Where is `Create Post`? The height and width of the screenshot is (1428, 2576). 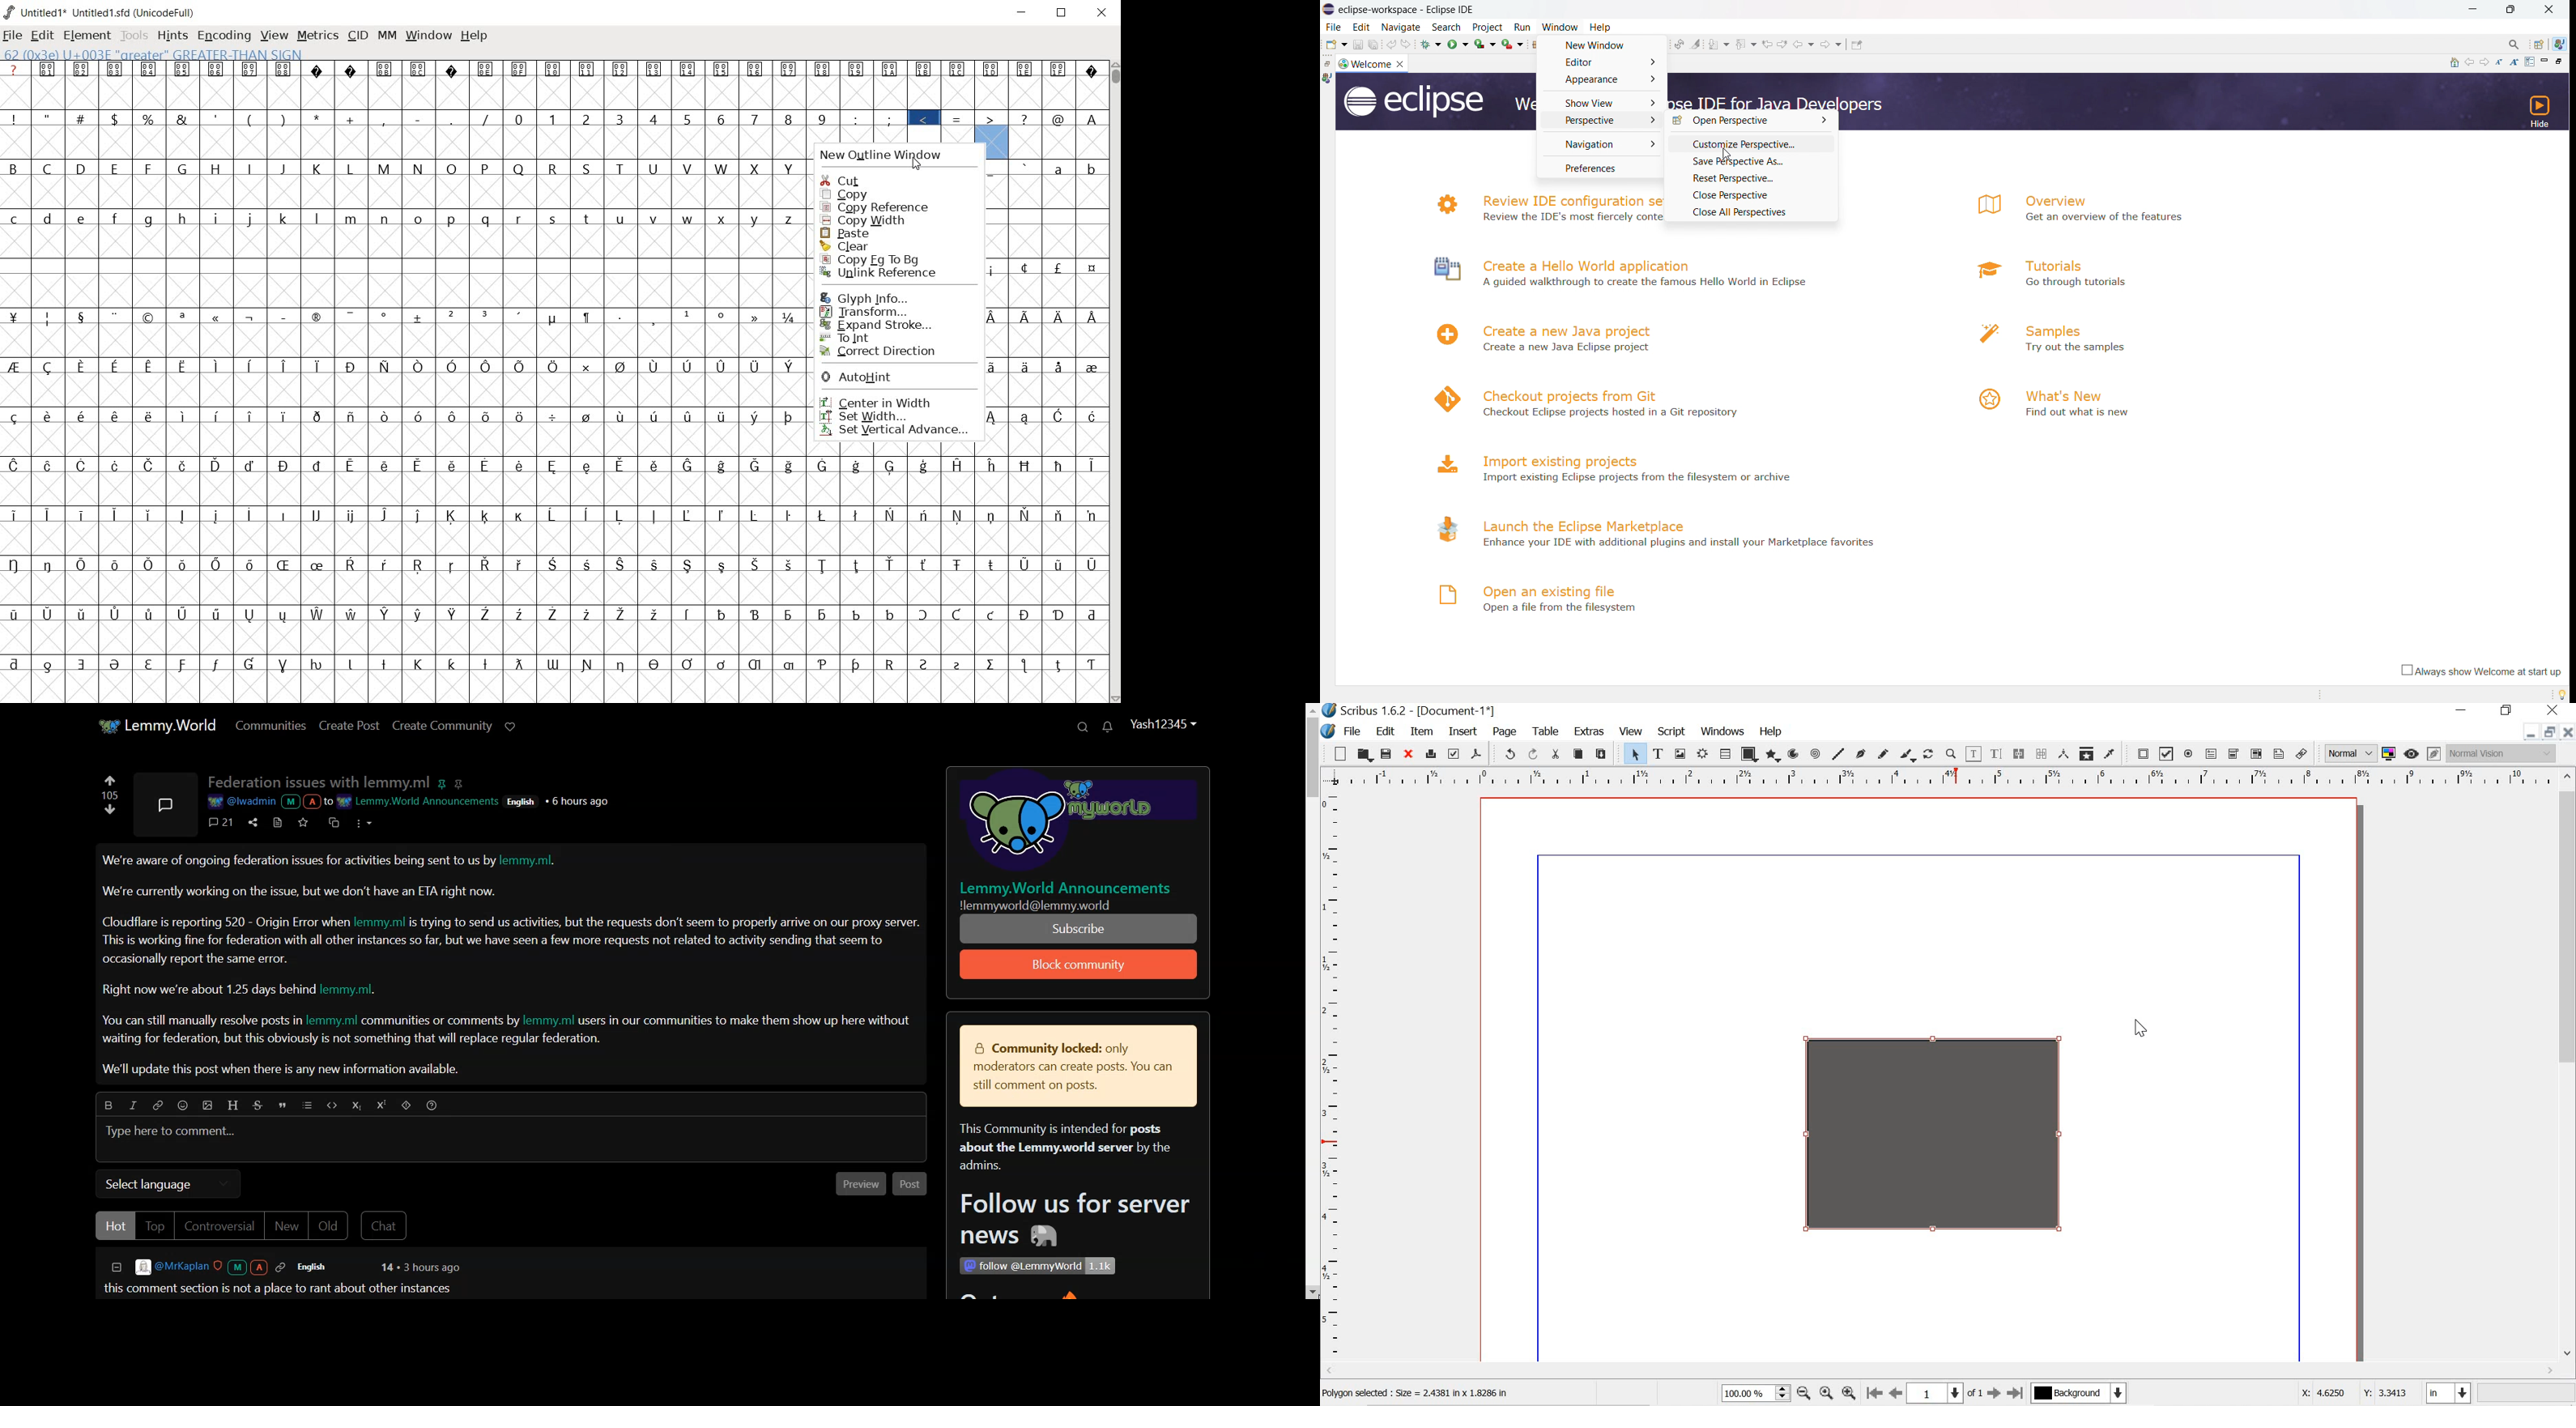
Create Post is located at coordinates (349, 724).